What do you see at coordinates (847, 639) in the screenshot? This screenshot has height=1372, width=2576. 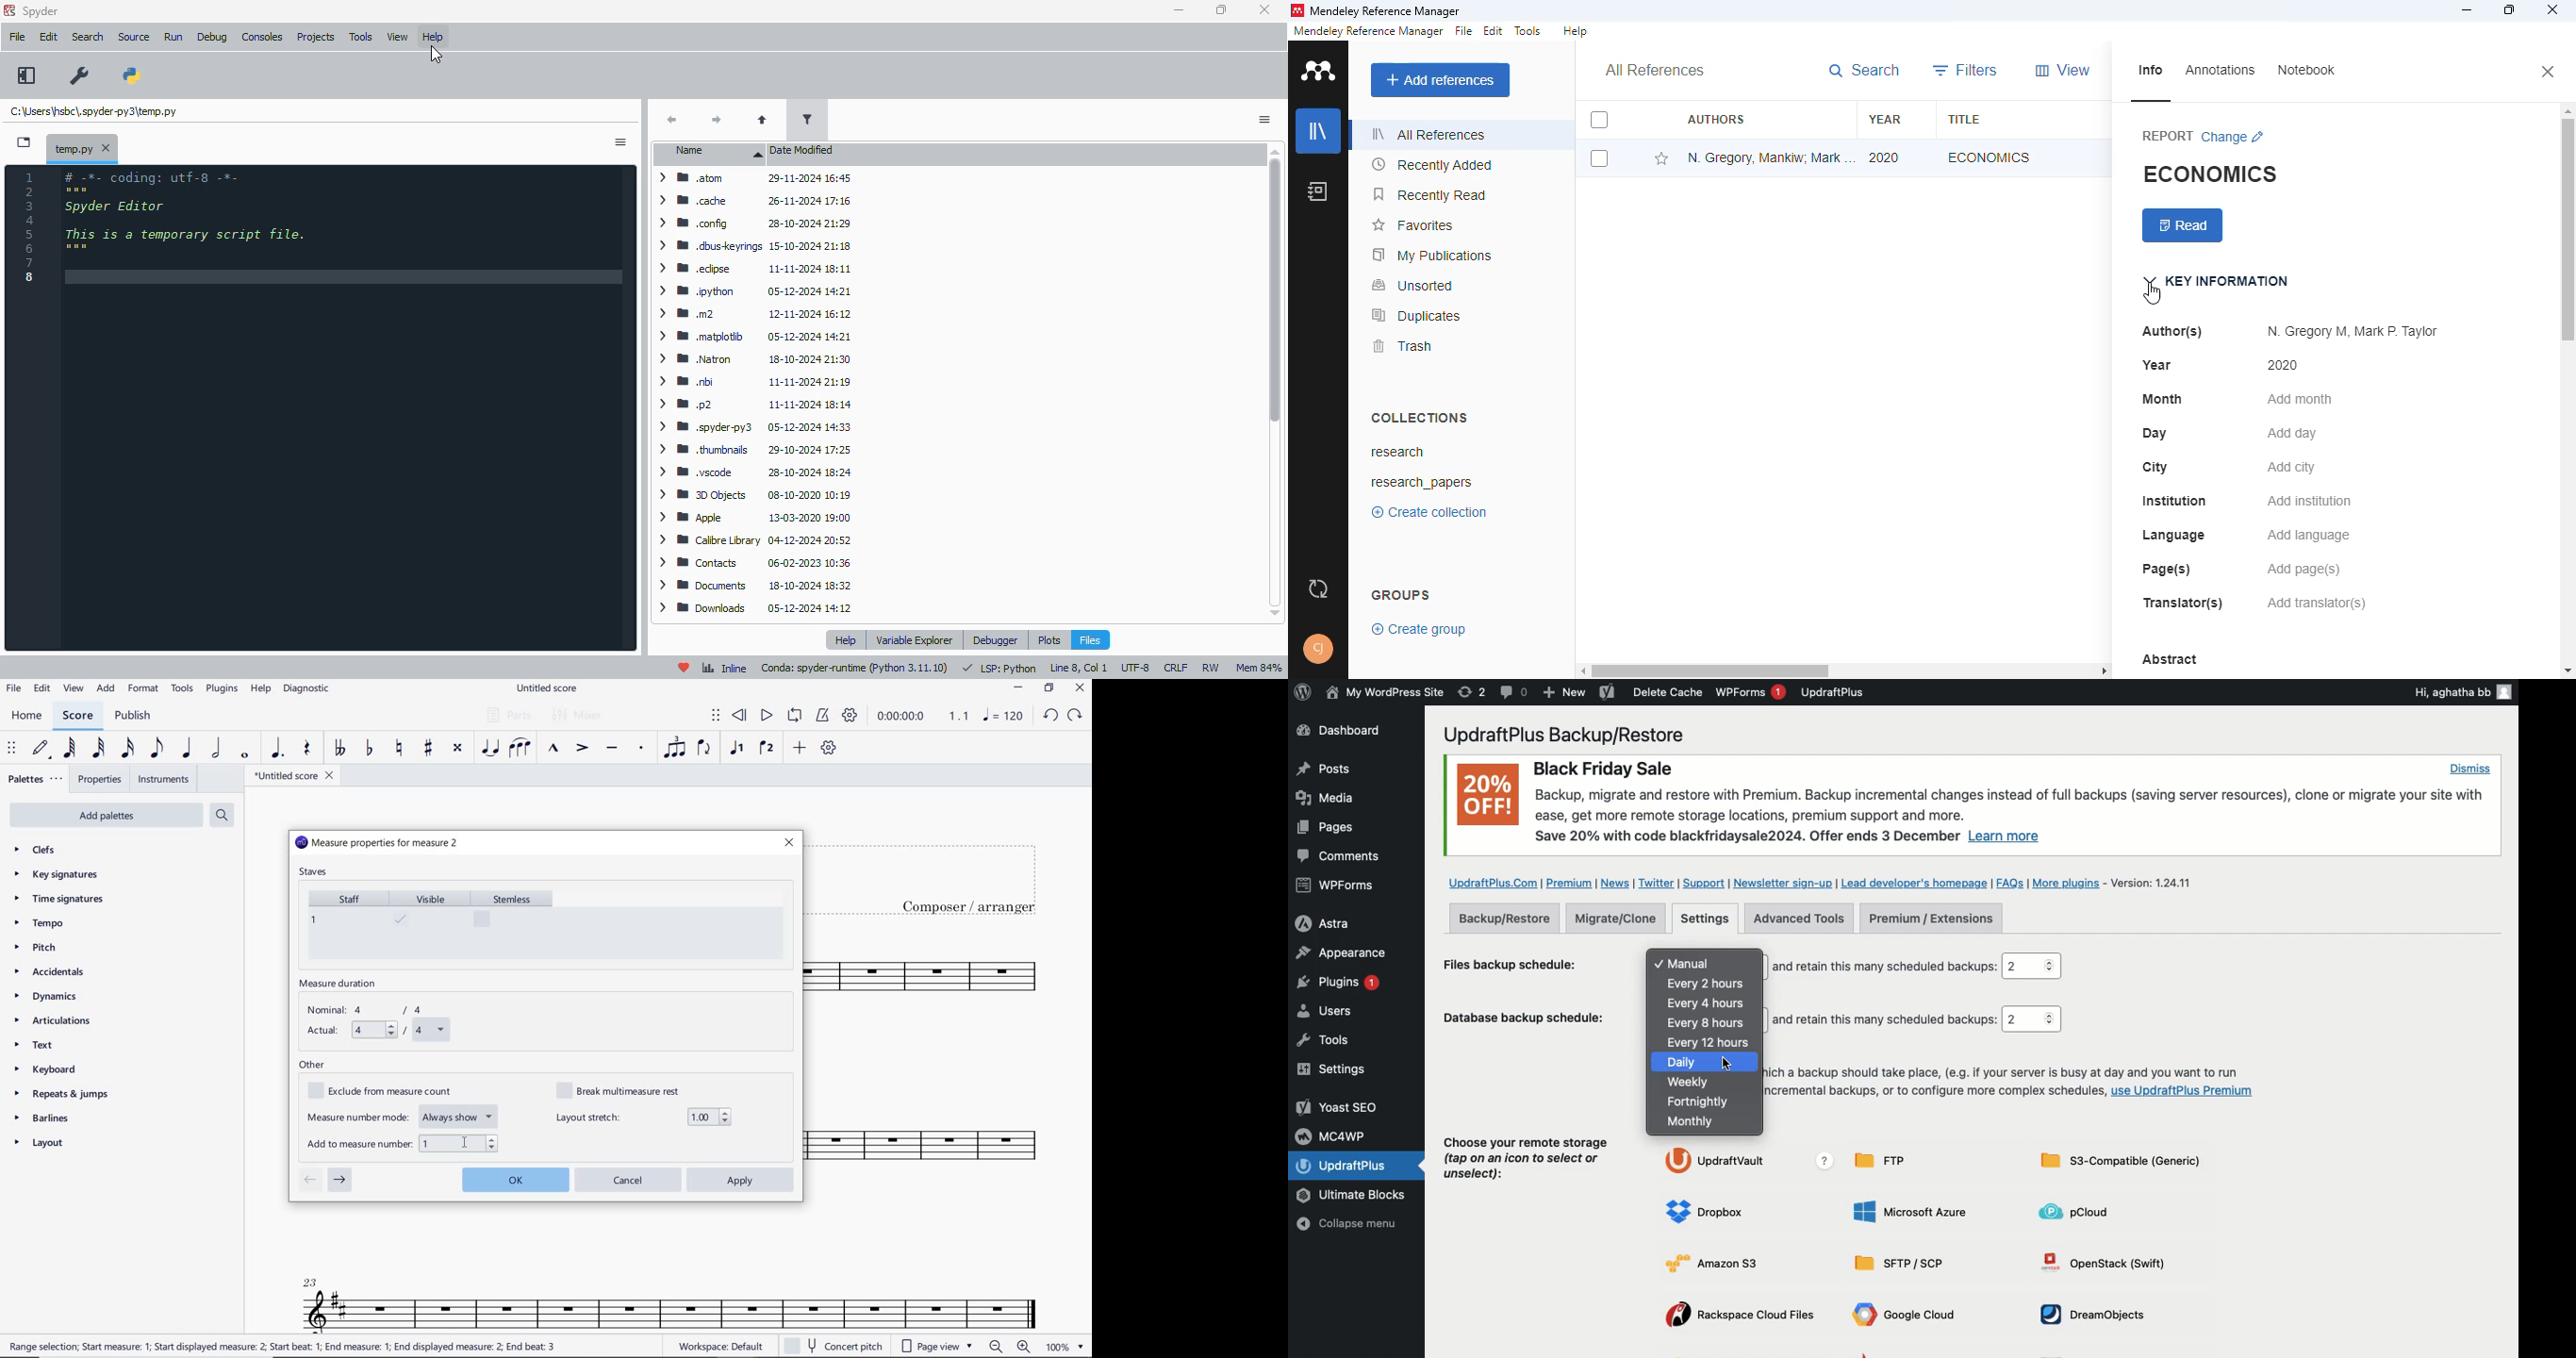 I see `help` at bounding box center [847, 639].